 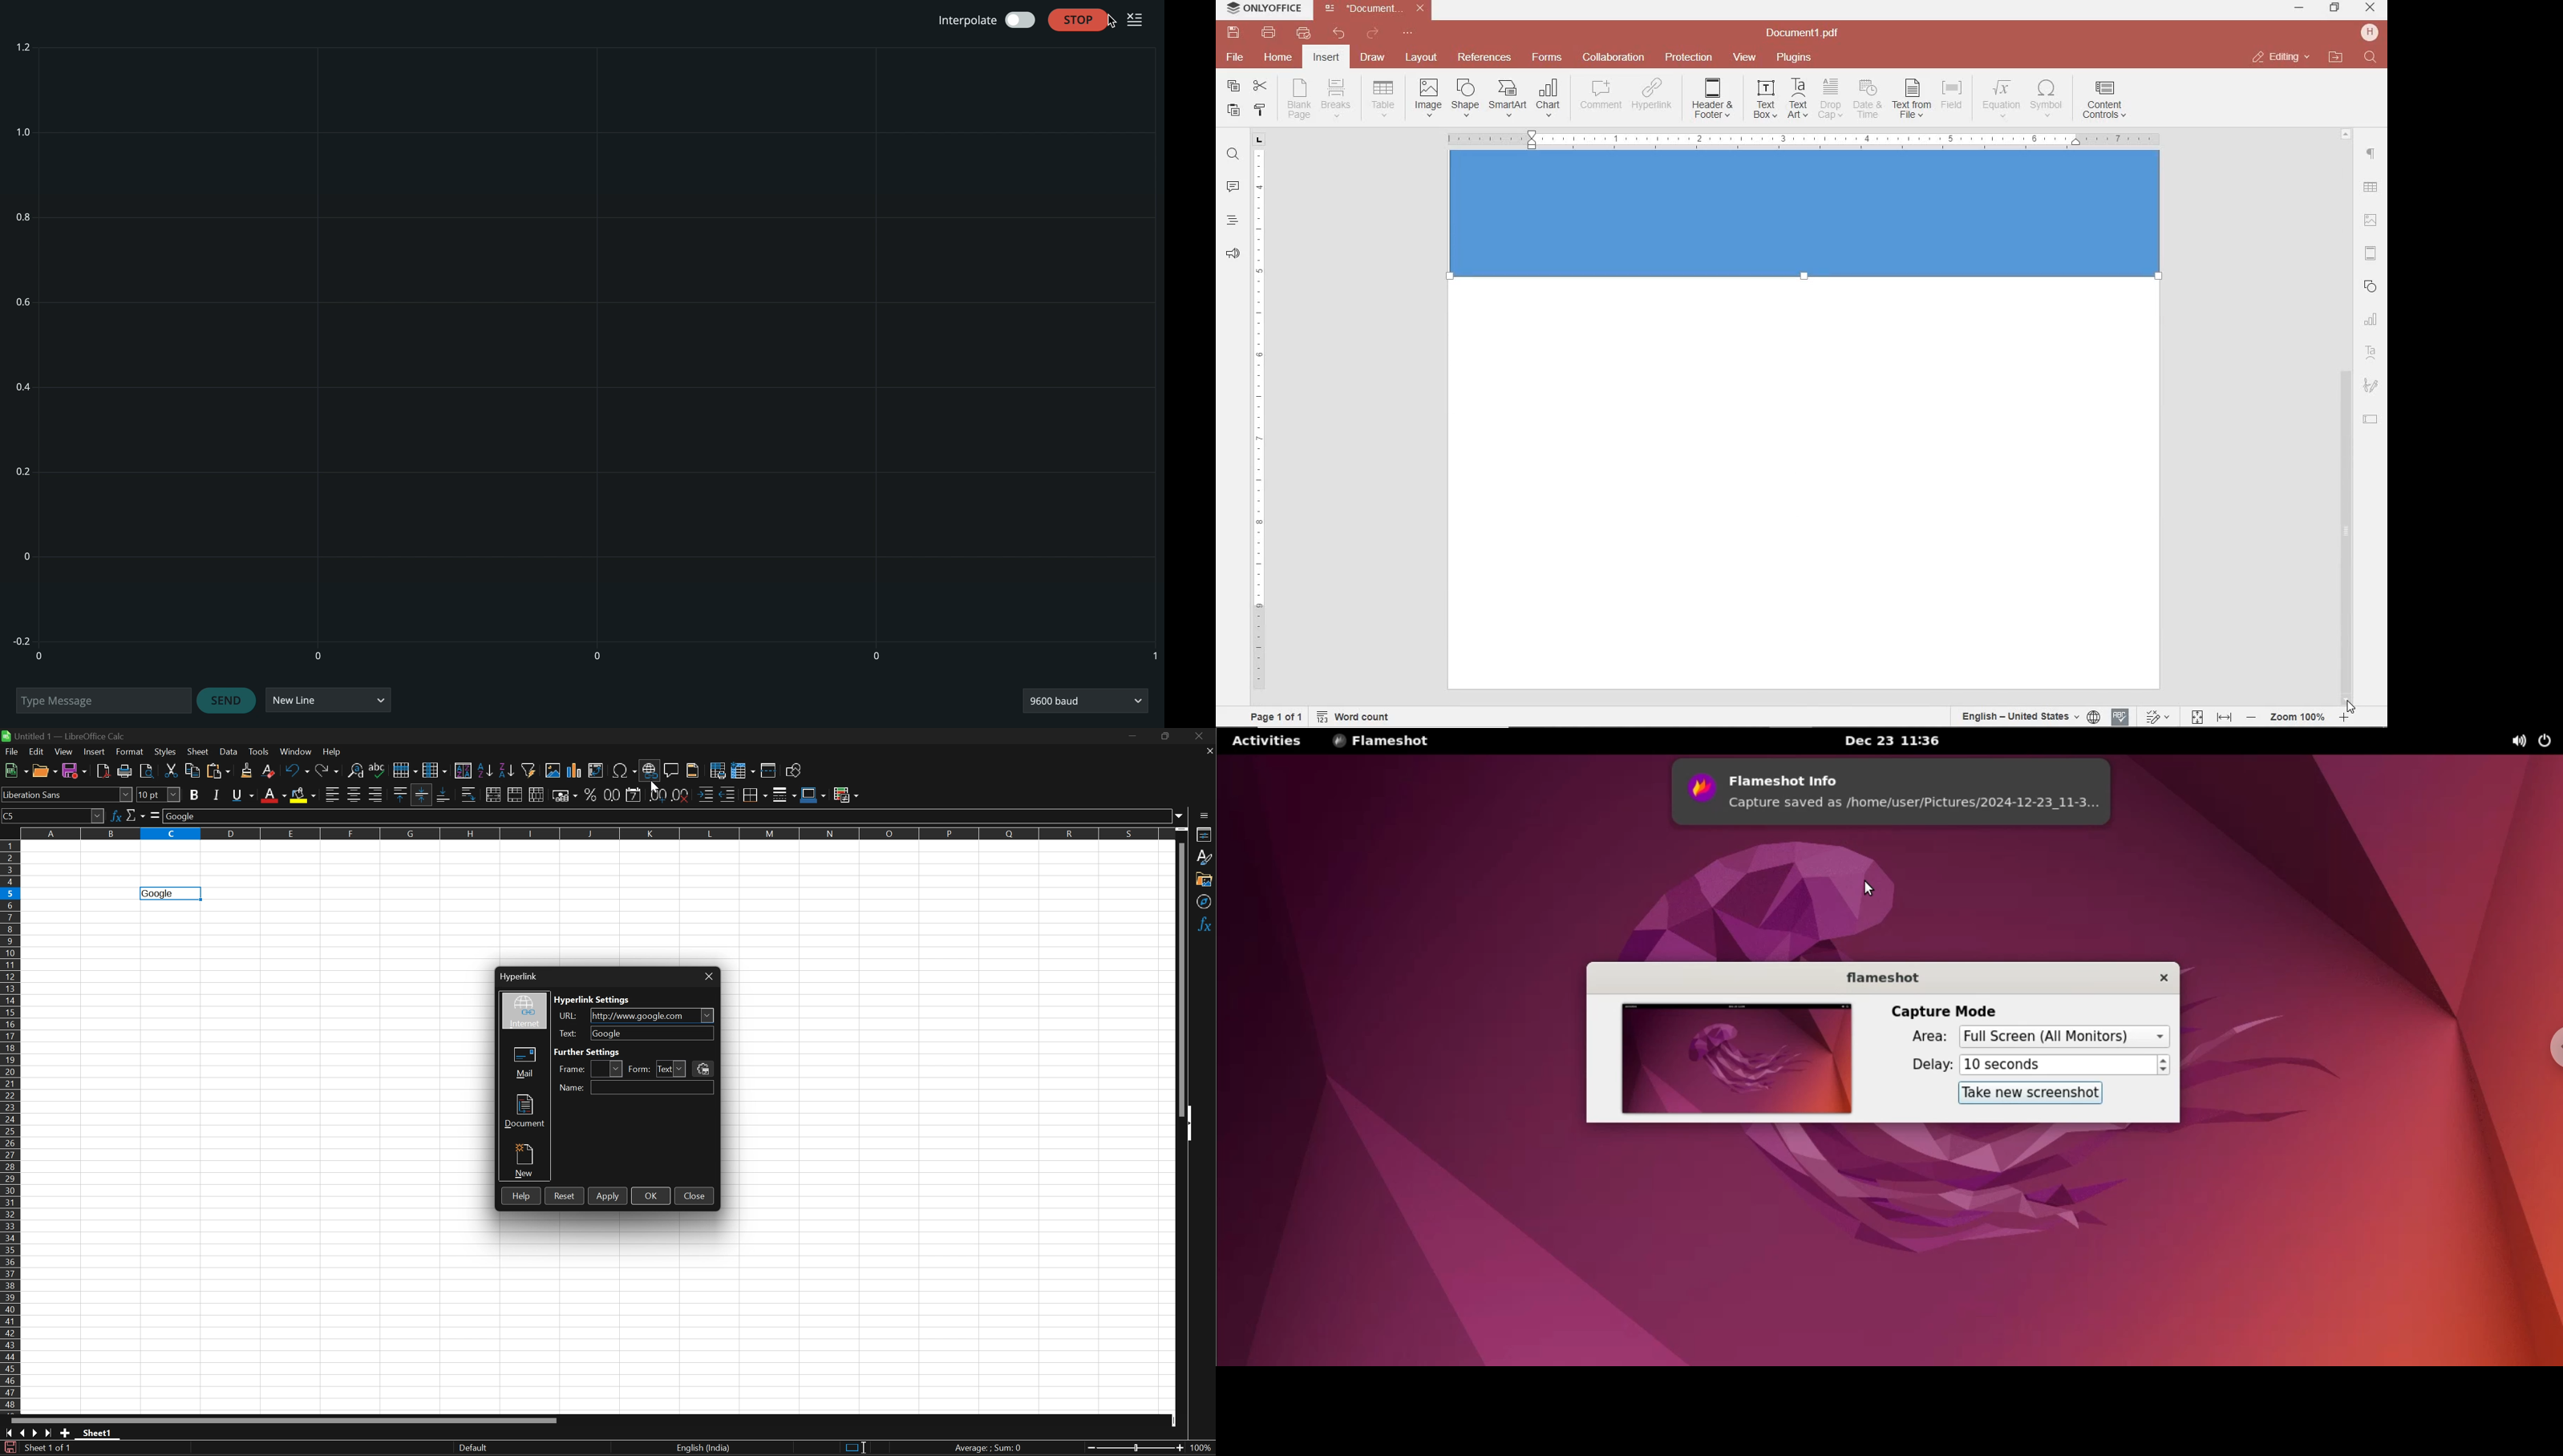 What do you see at coordinates (2028, 1093) in the screenshot?
I see `take new screenshot` at bounding box center [2028, 1093].